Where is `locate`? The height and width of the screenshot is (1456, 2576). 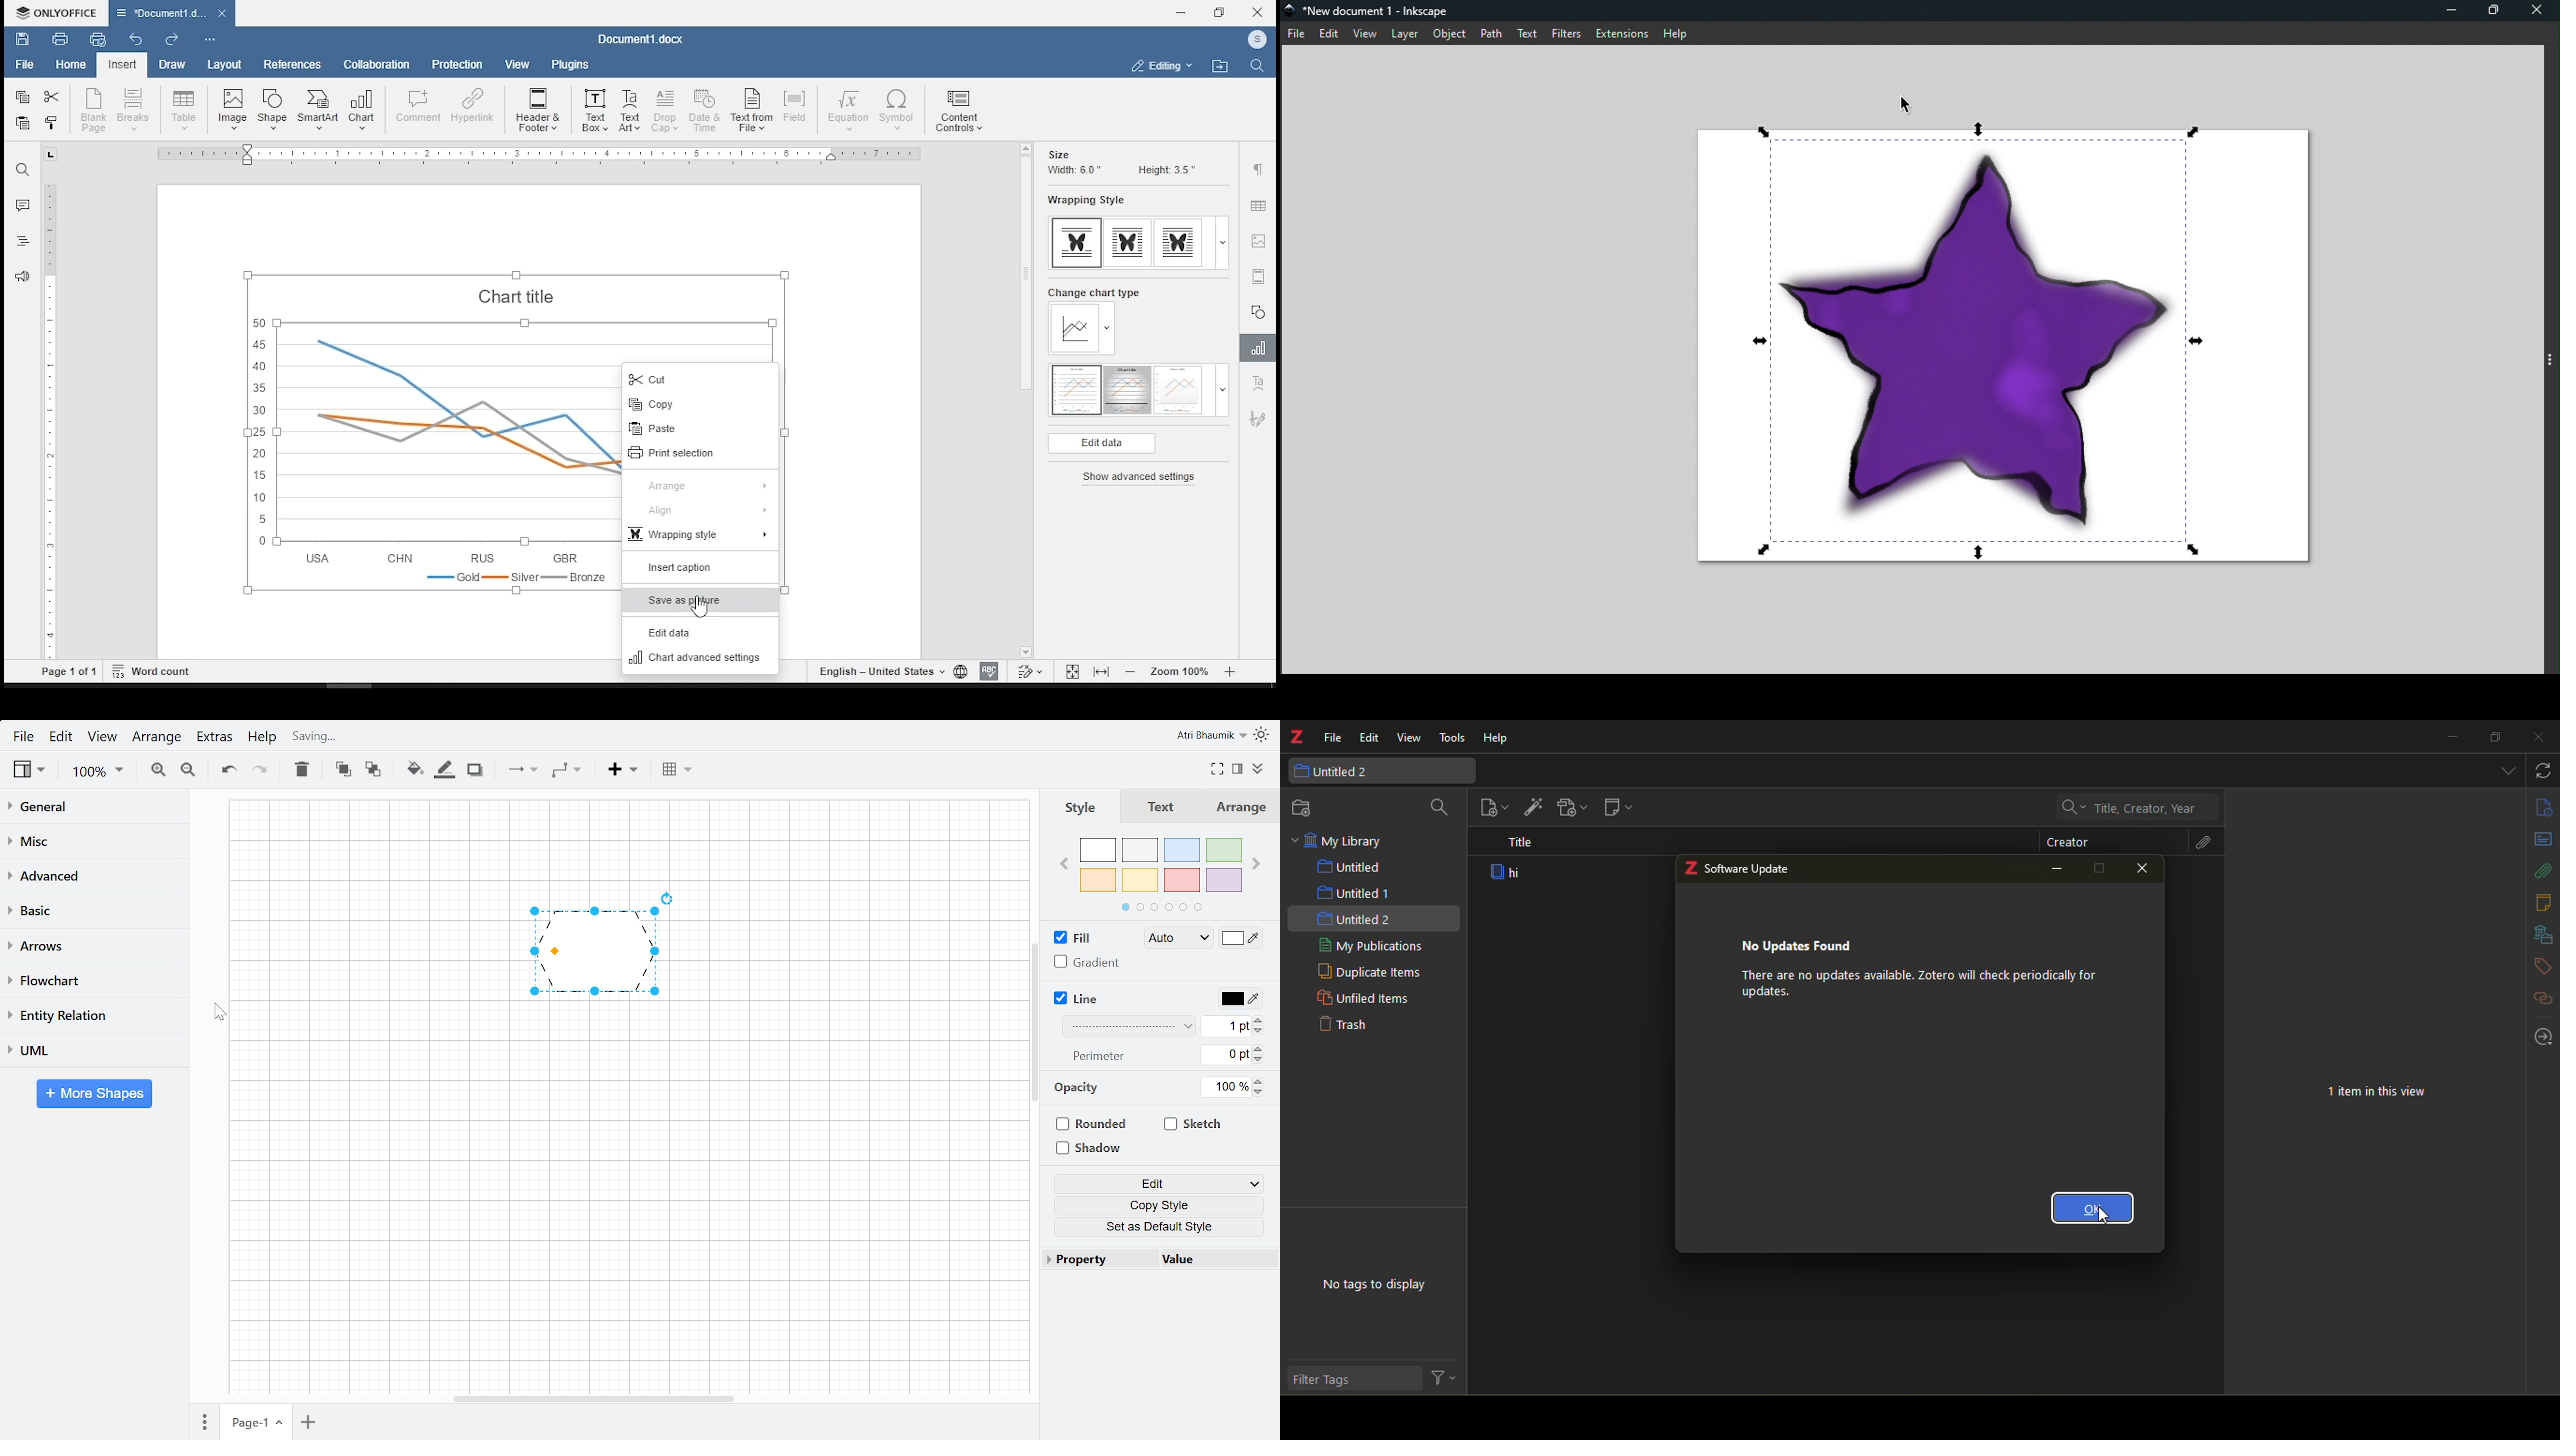 locate is located at coordinates (2543, 1037).